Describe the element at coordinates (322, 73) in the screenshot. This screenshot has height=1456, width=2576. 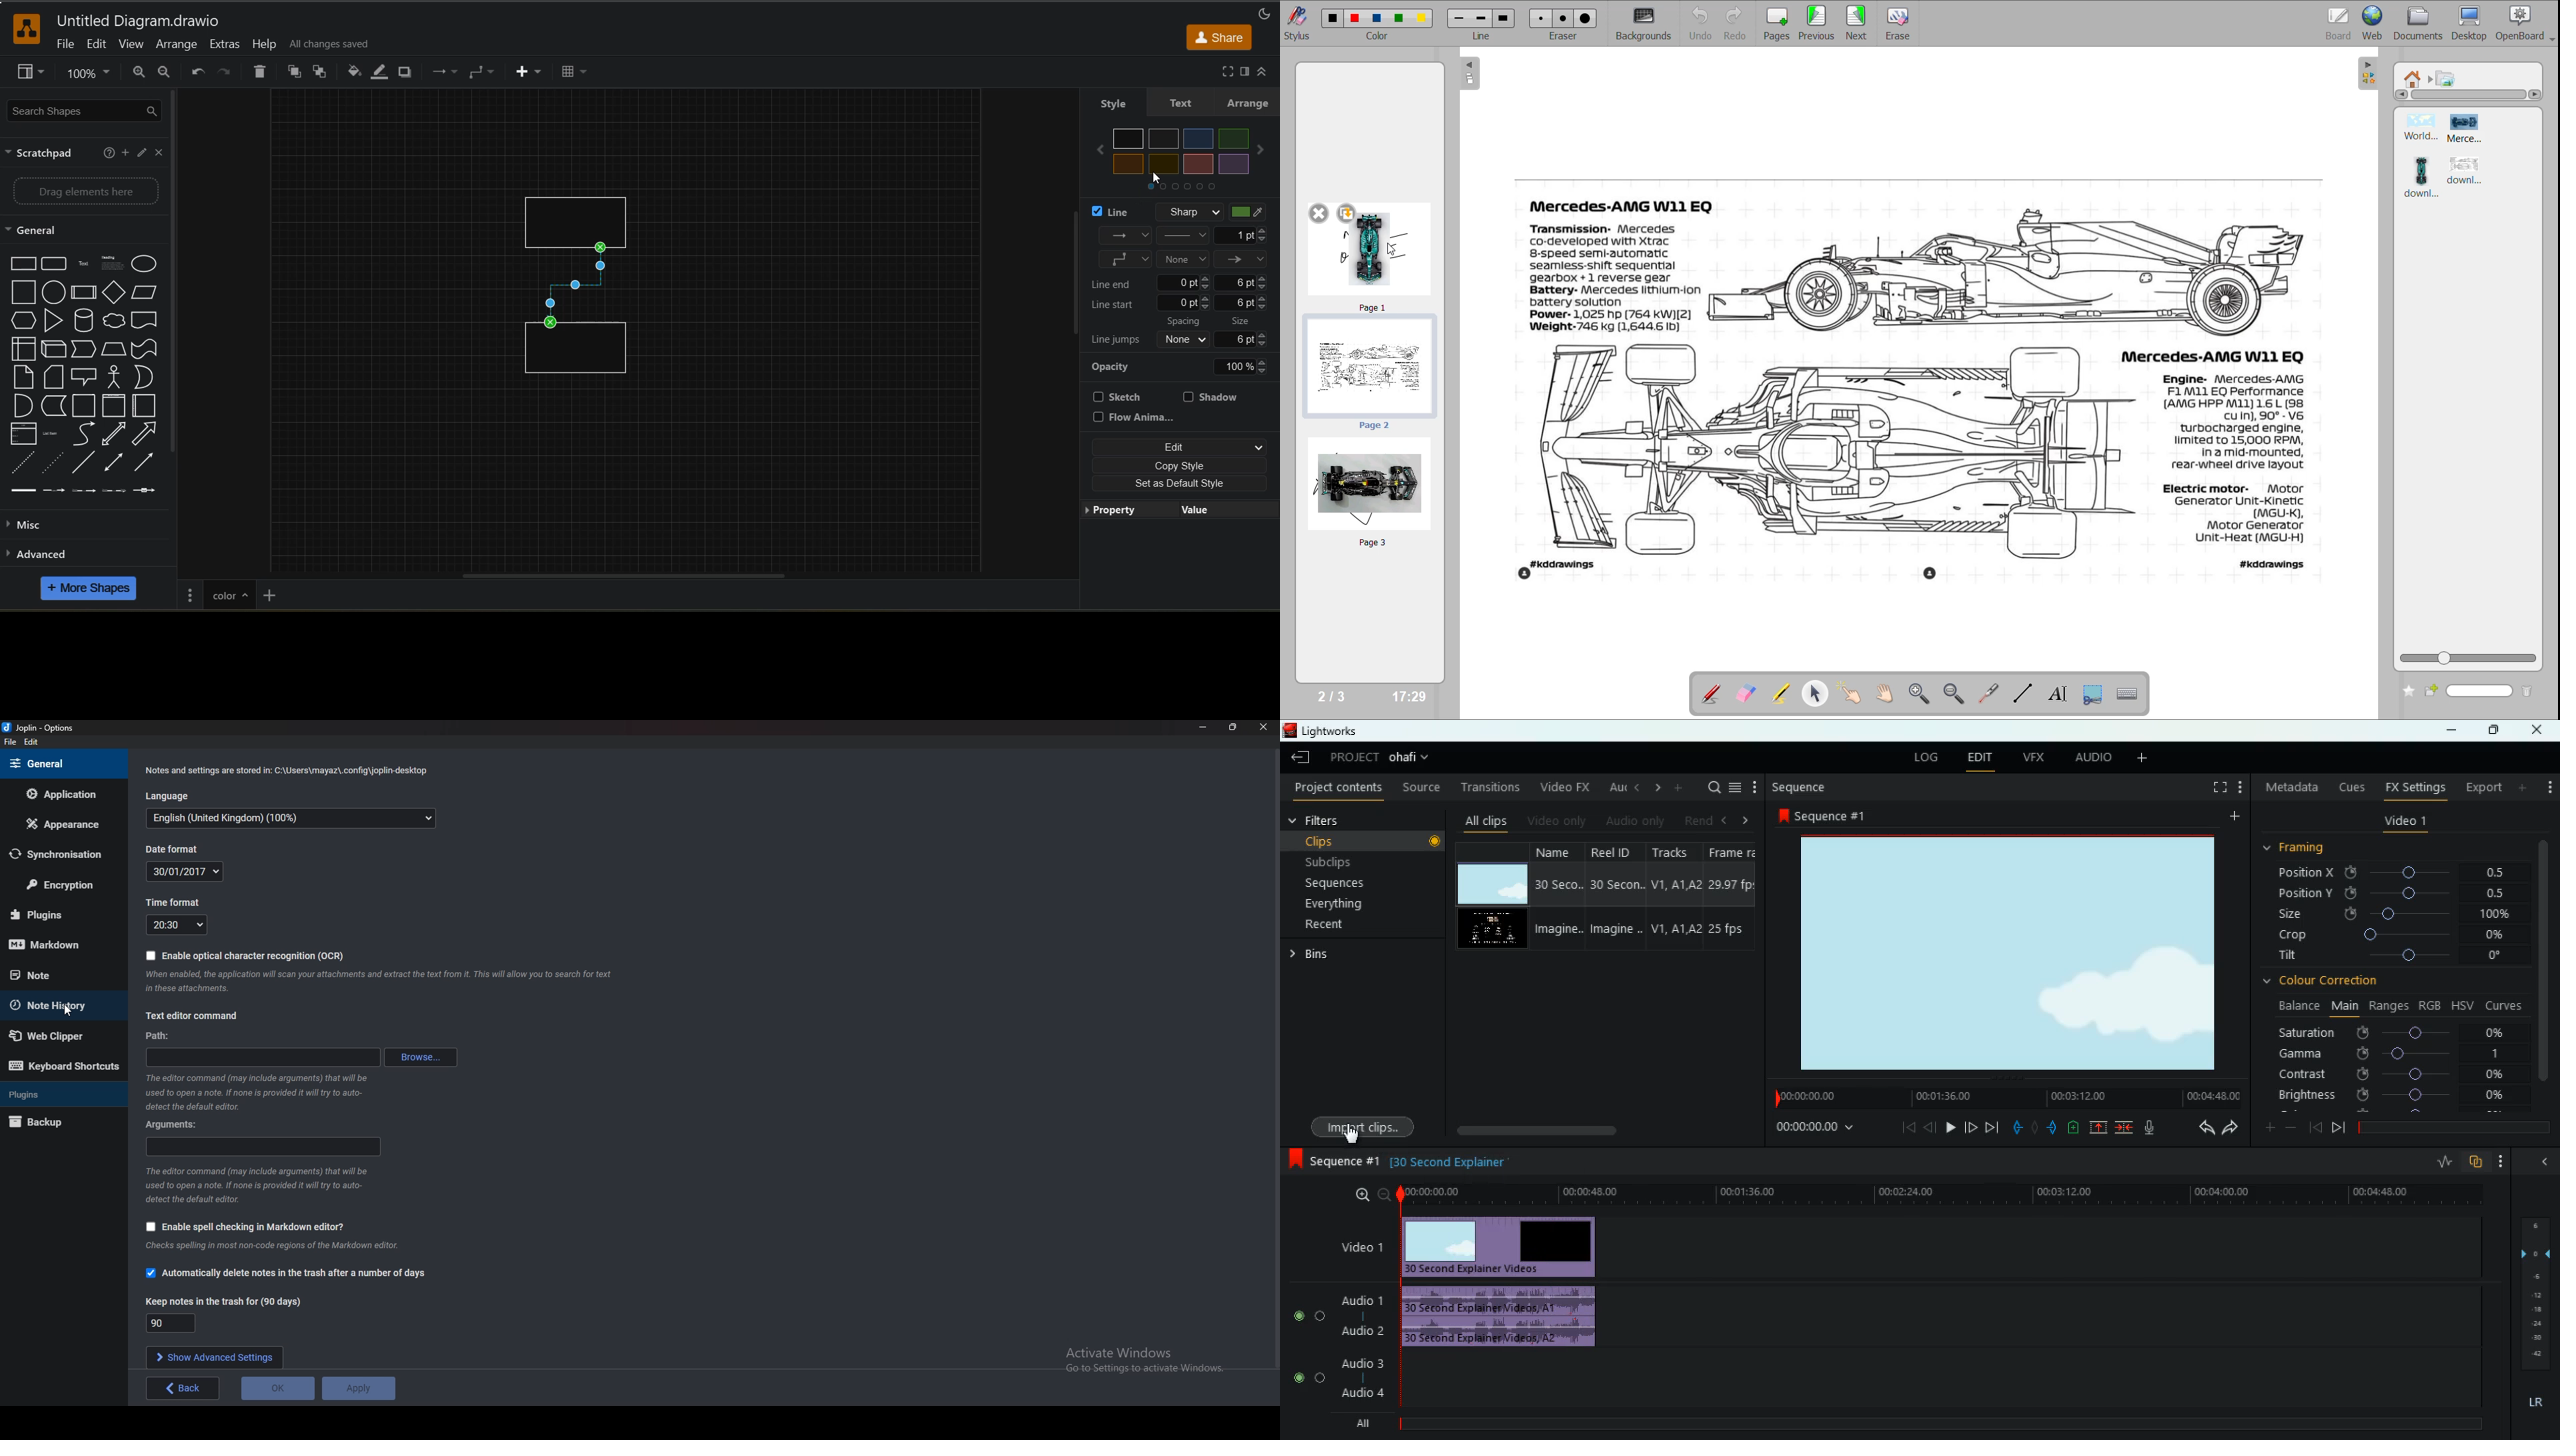
I see `to back` at that location.